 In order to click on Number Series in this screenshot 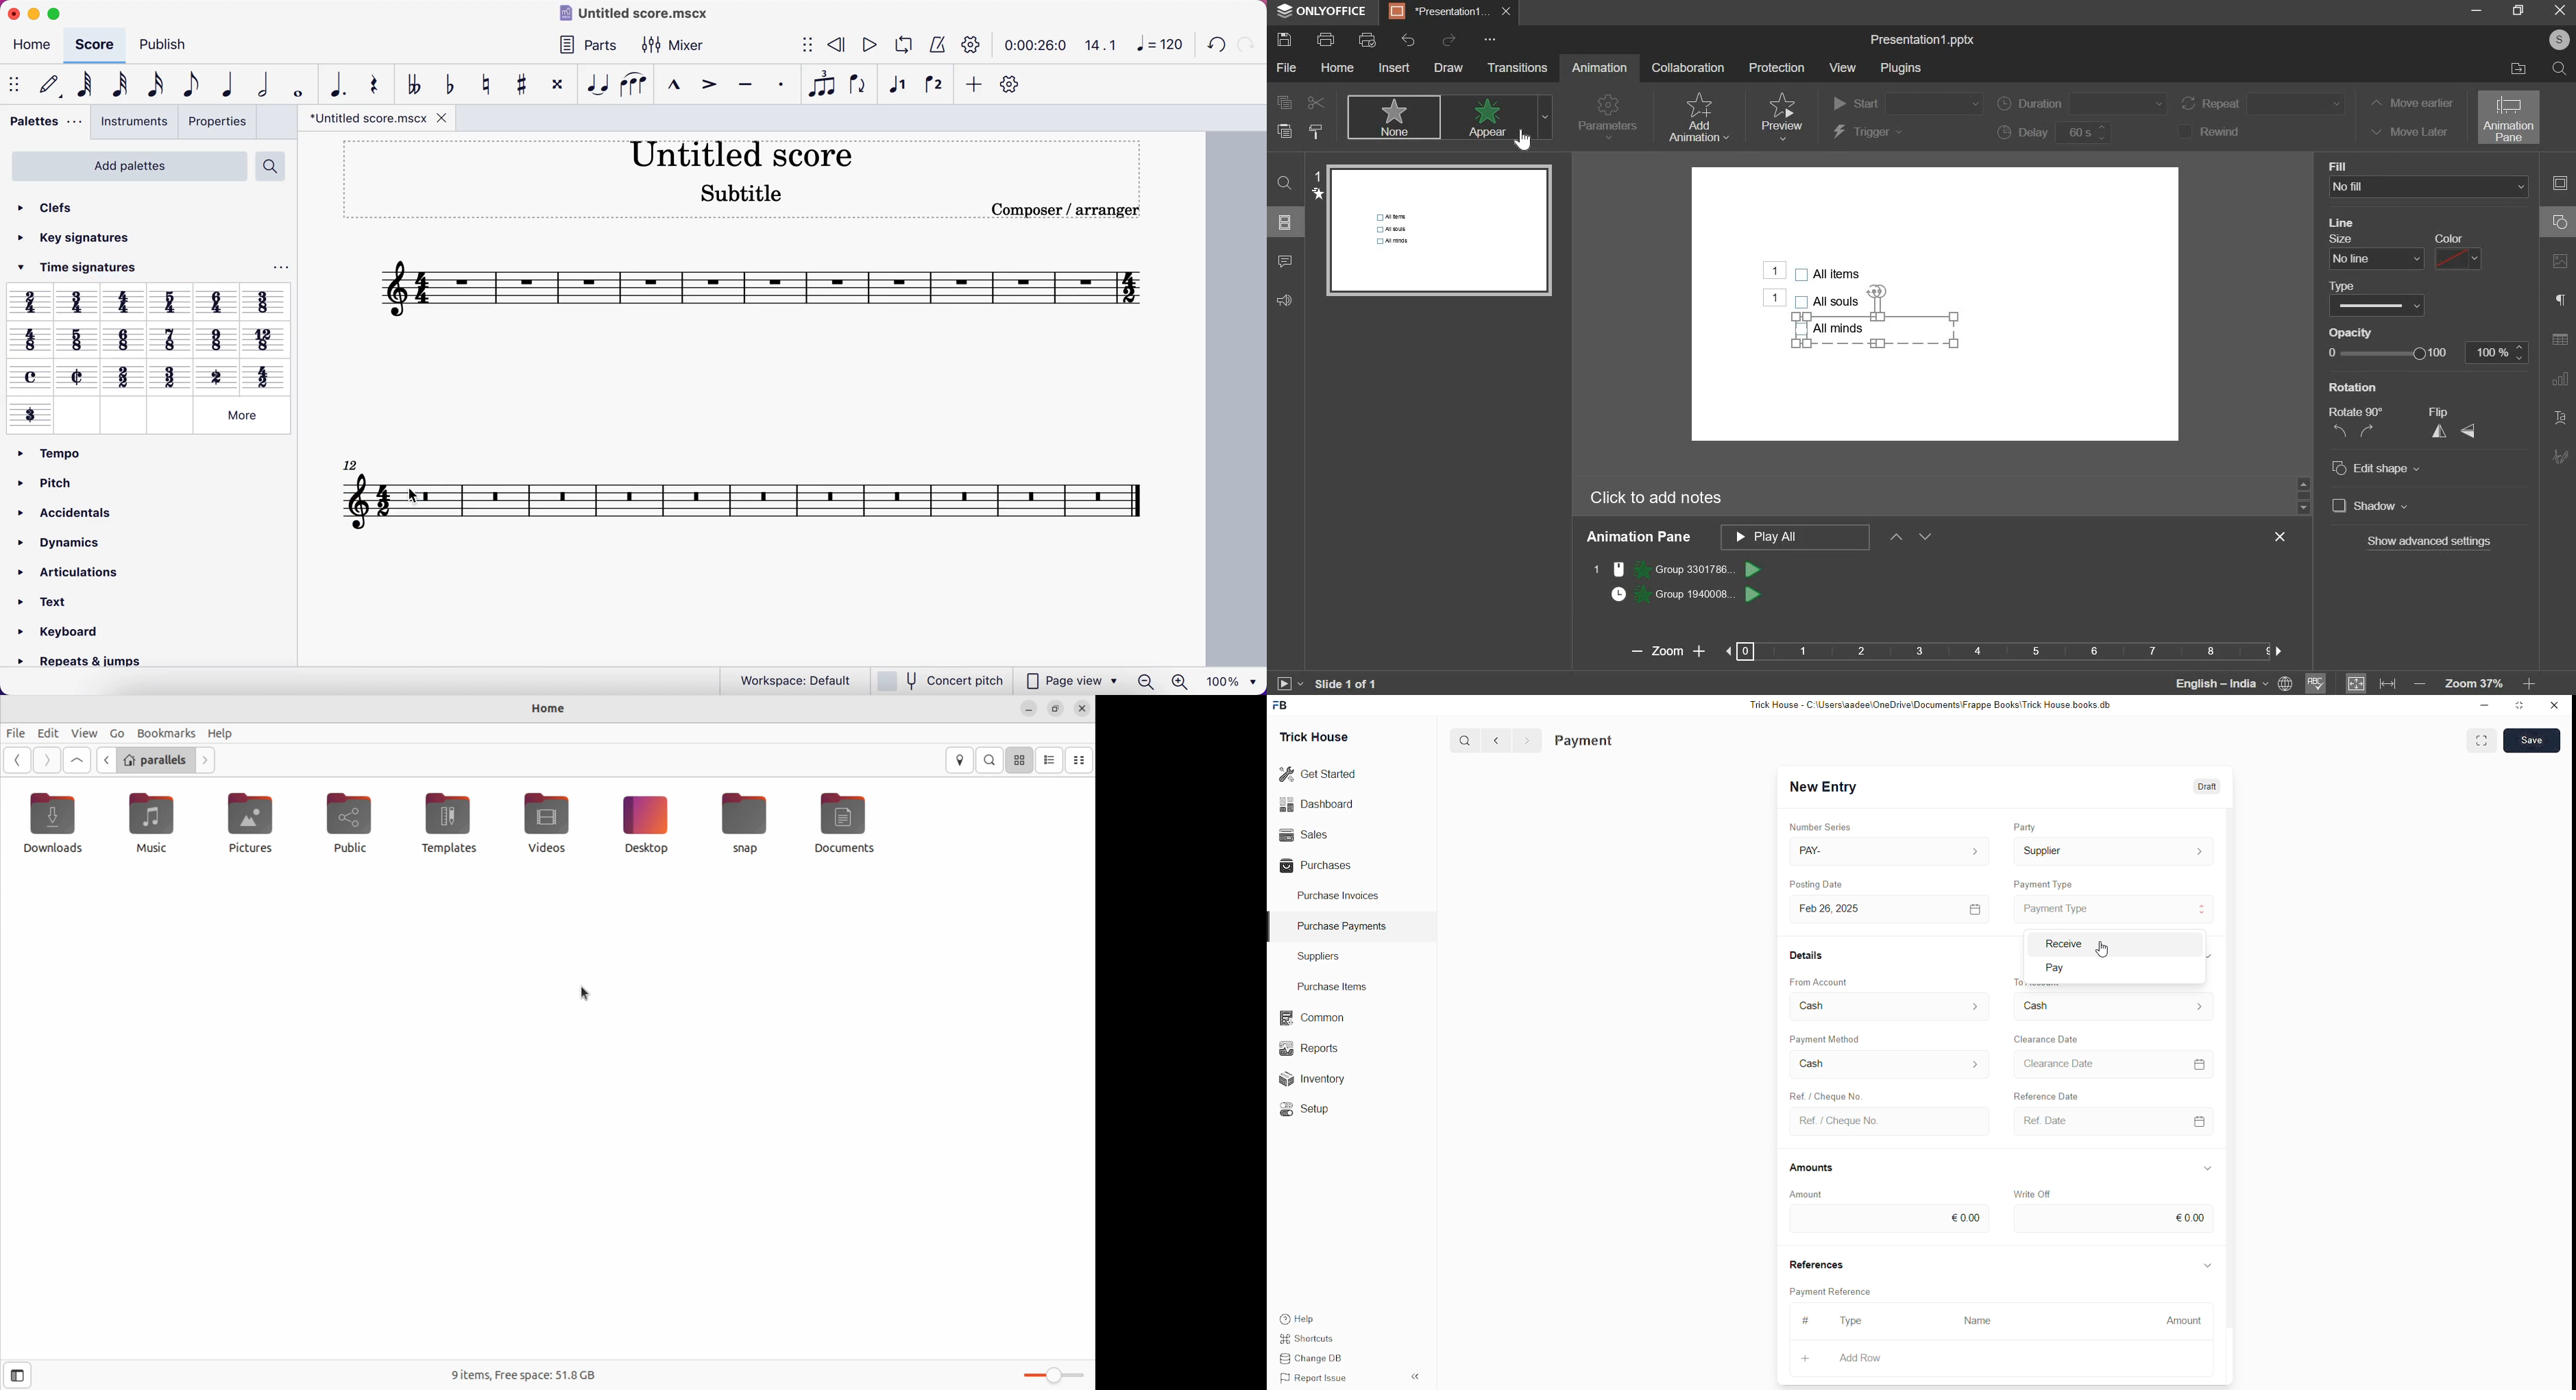, I will do `click(1820, 825)`.